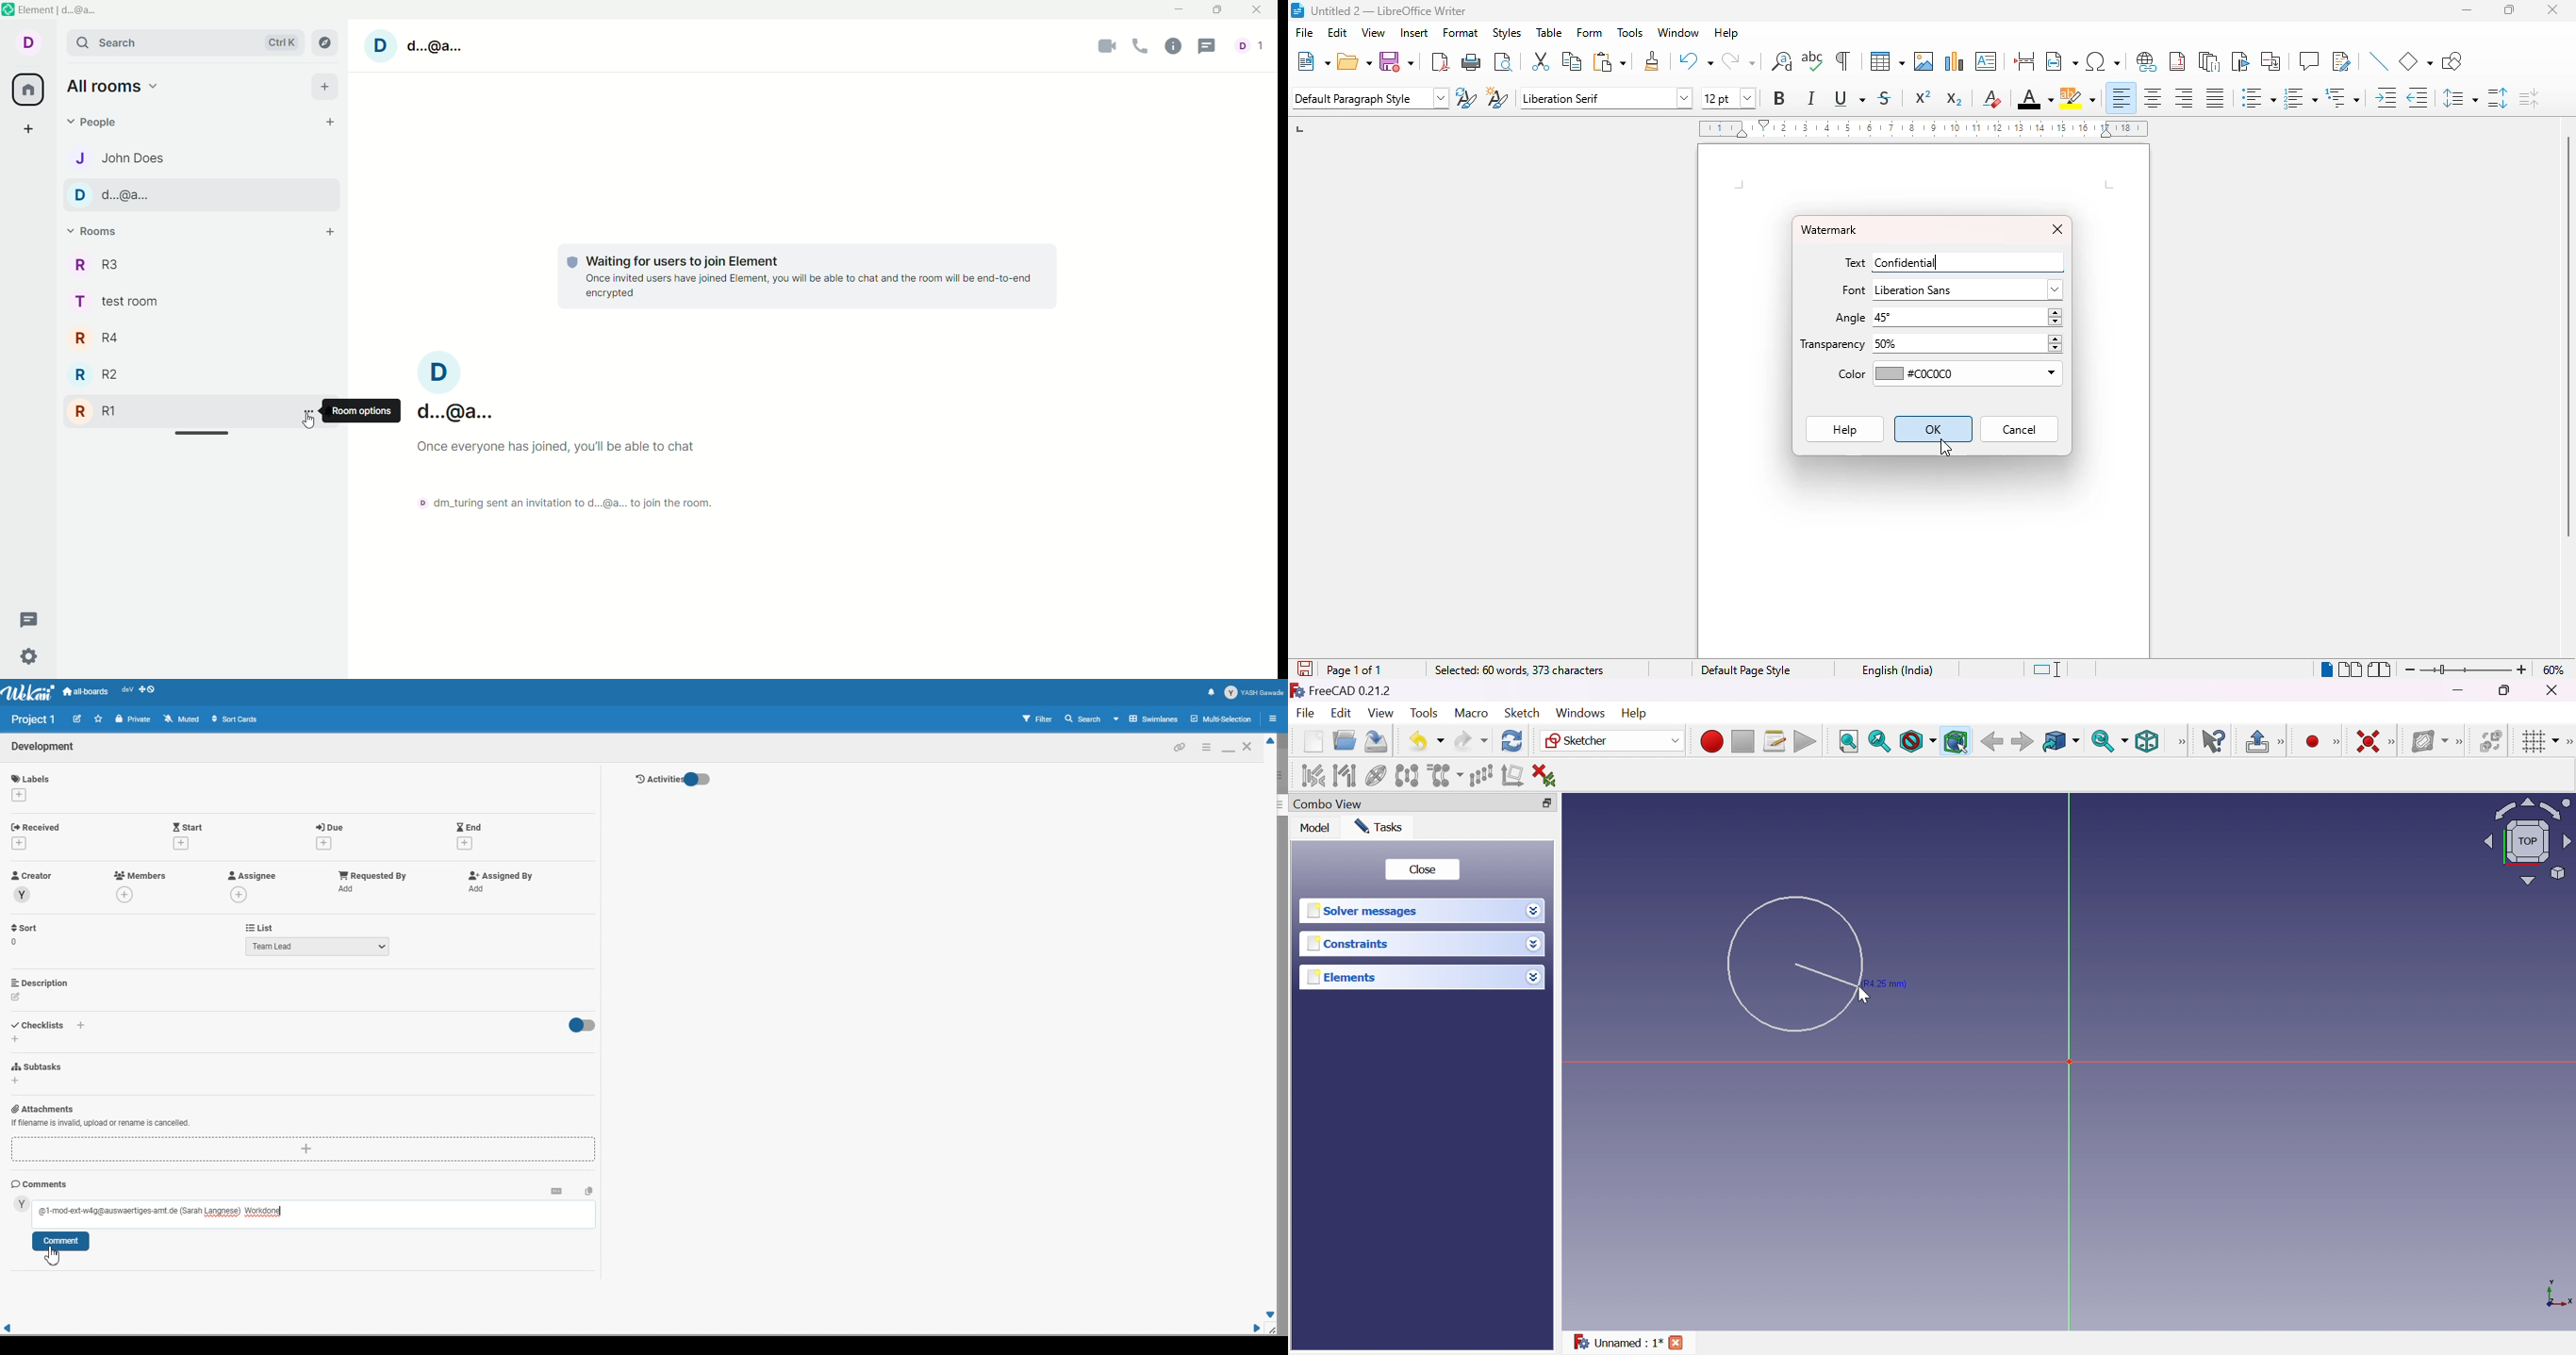 The width and height of the screenshot is (2576, 1372). I want to click on d1, so click(1251, 49).